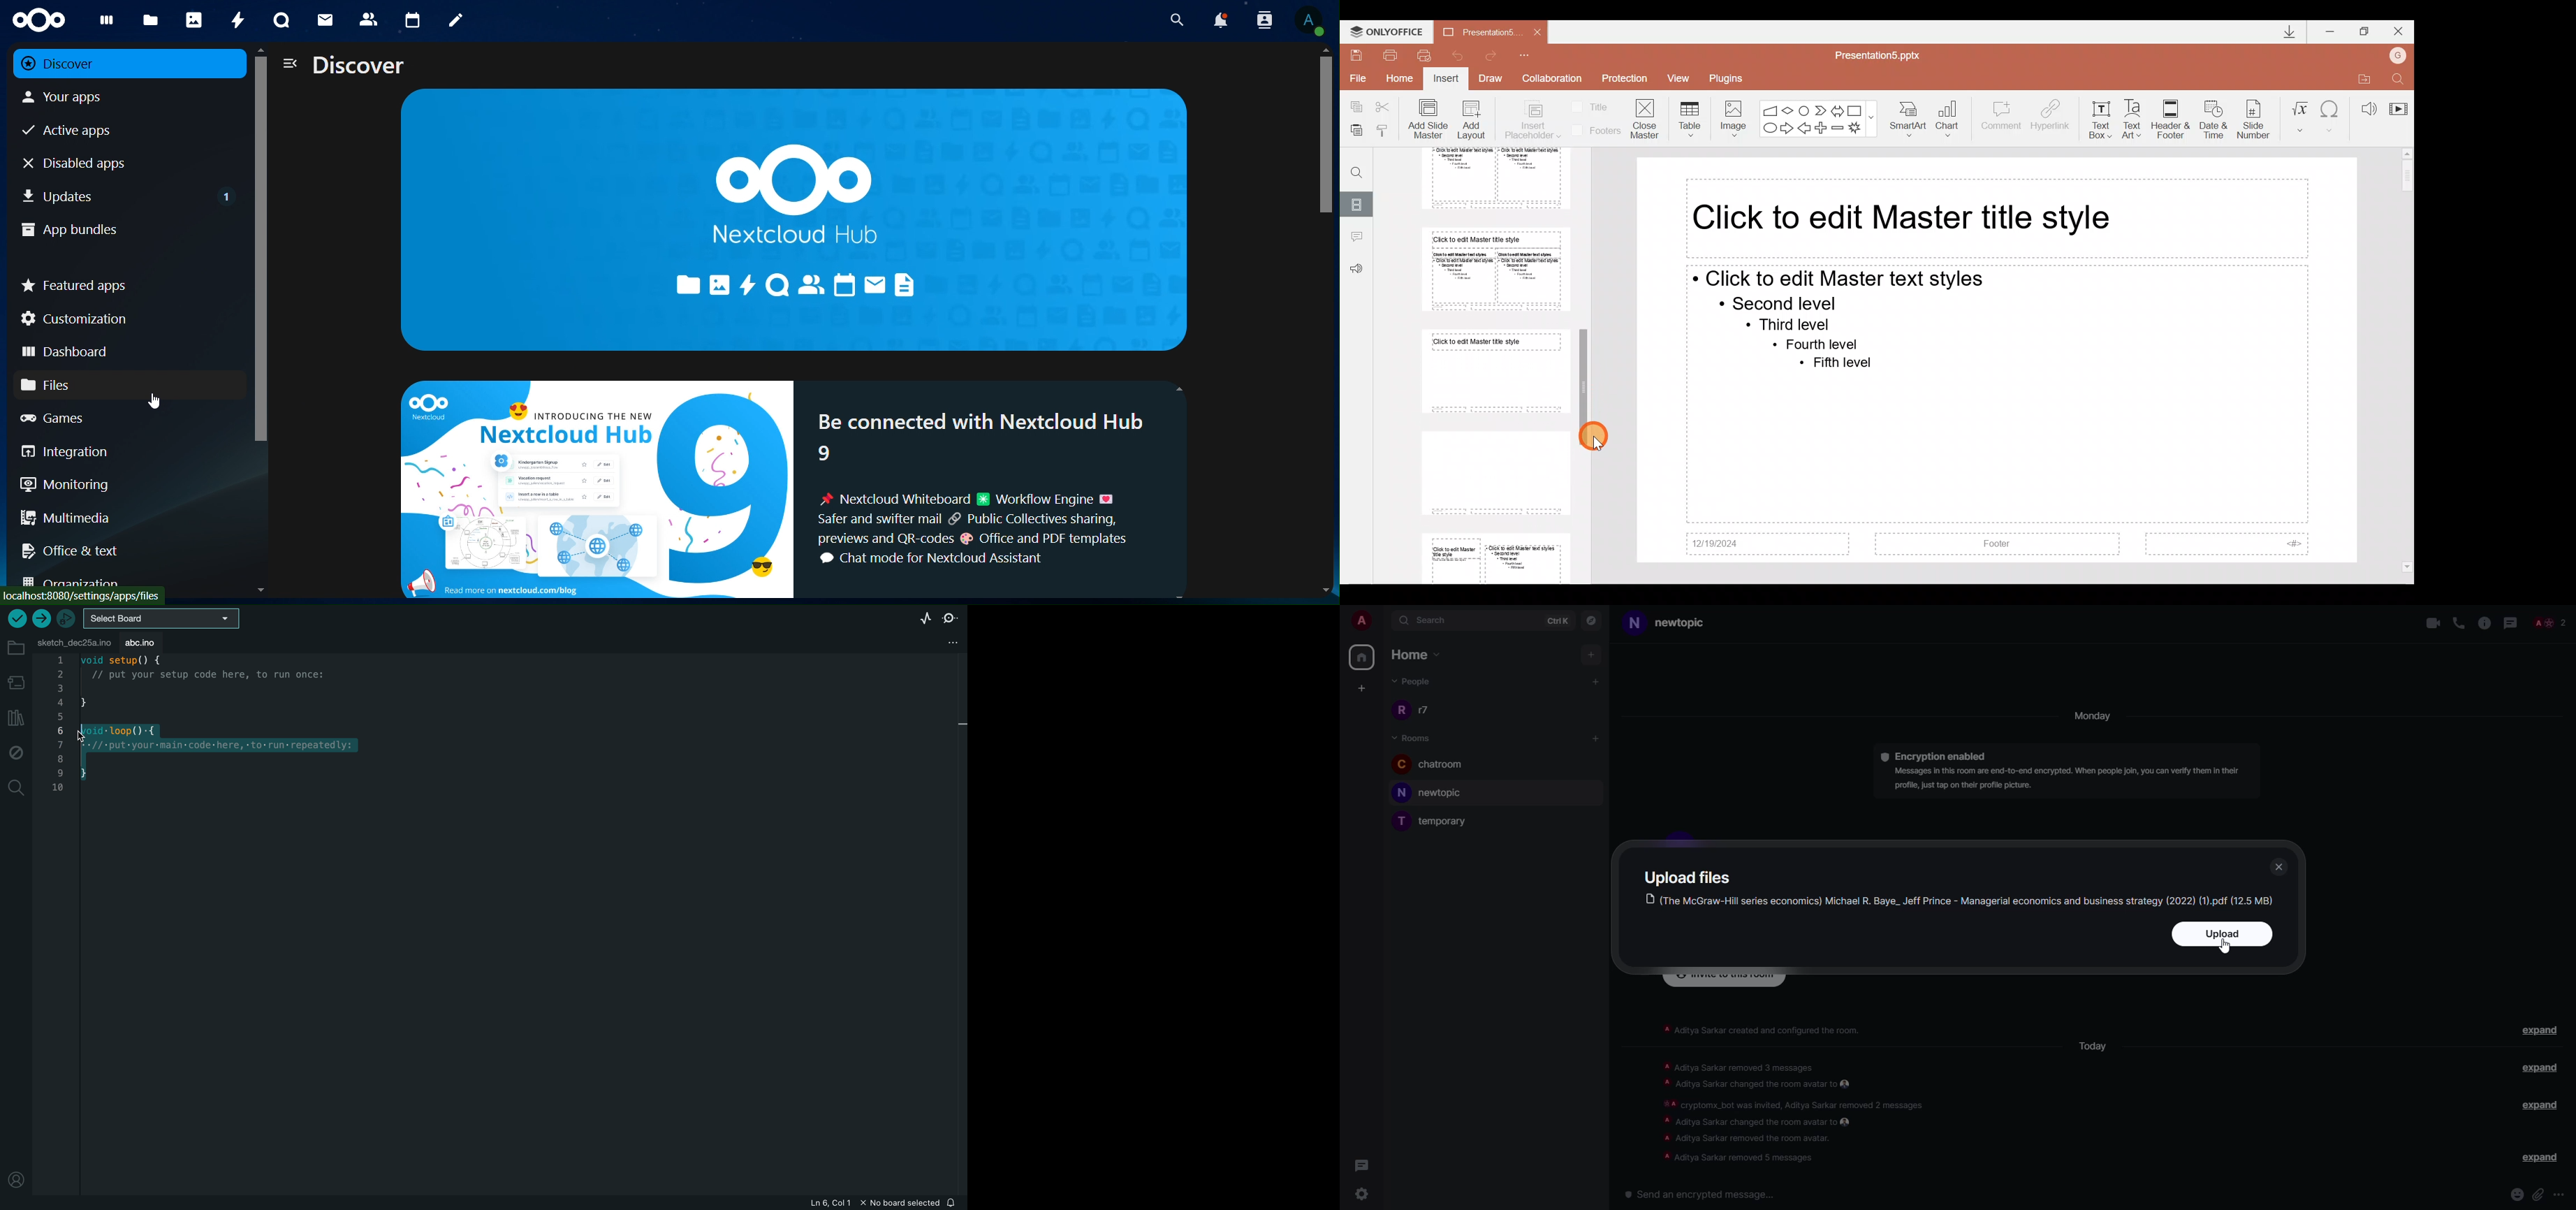 Image resolution: width=2576 pixels, height=1232 pixels. I want to click on calendar, so click(412, 18).